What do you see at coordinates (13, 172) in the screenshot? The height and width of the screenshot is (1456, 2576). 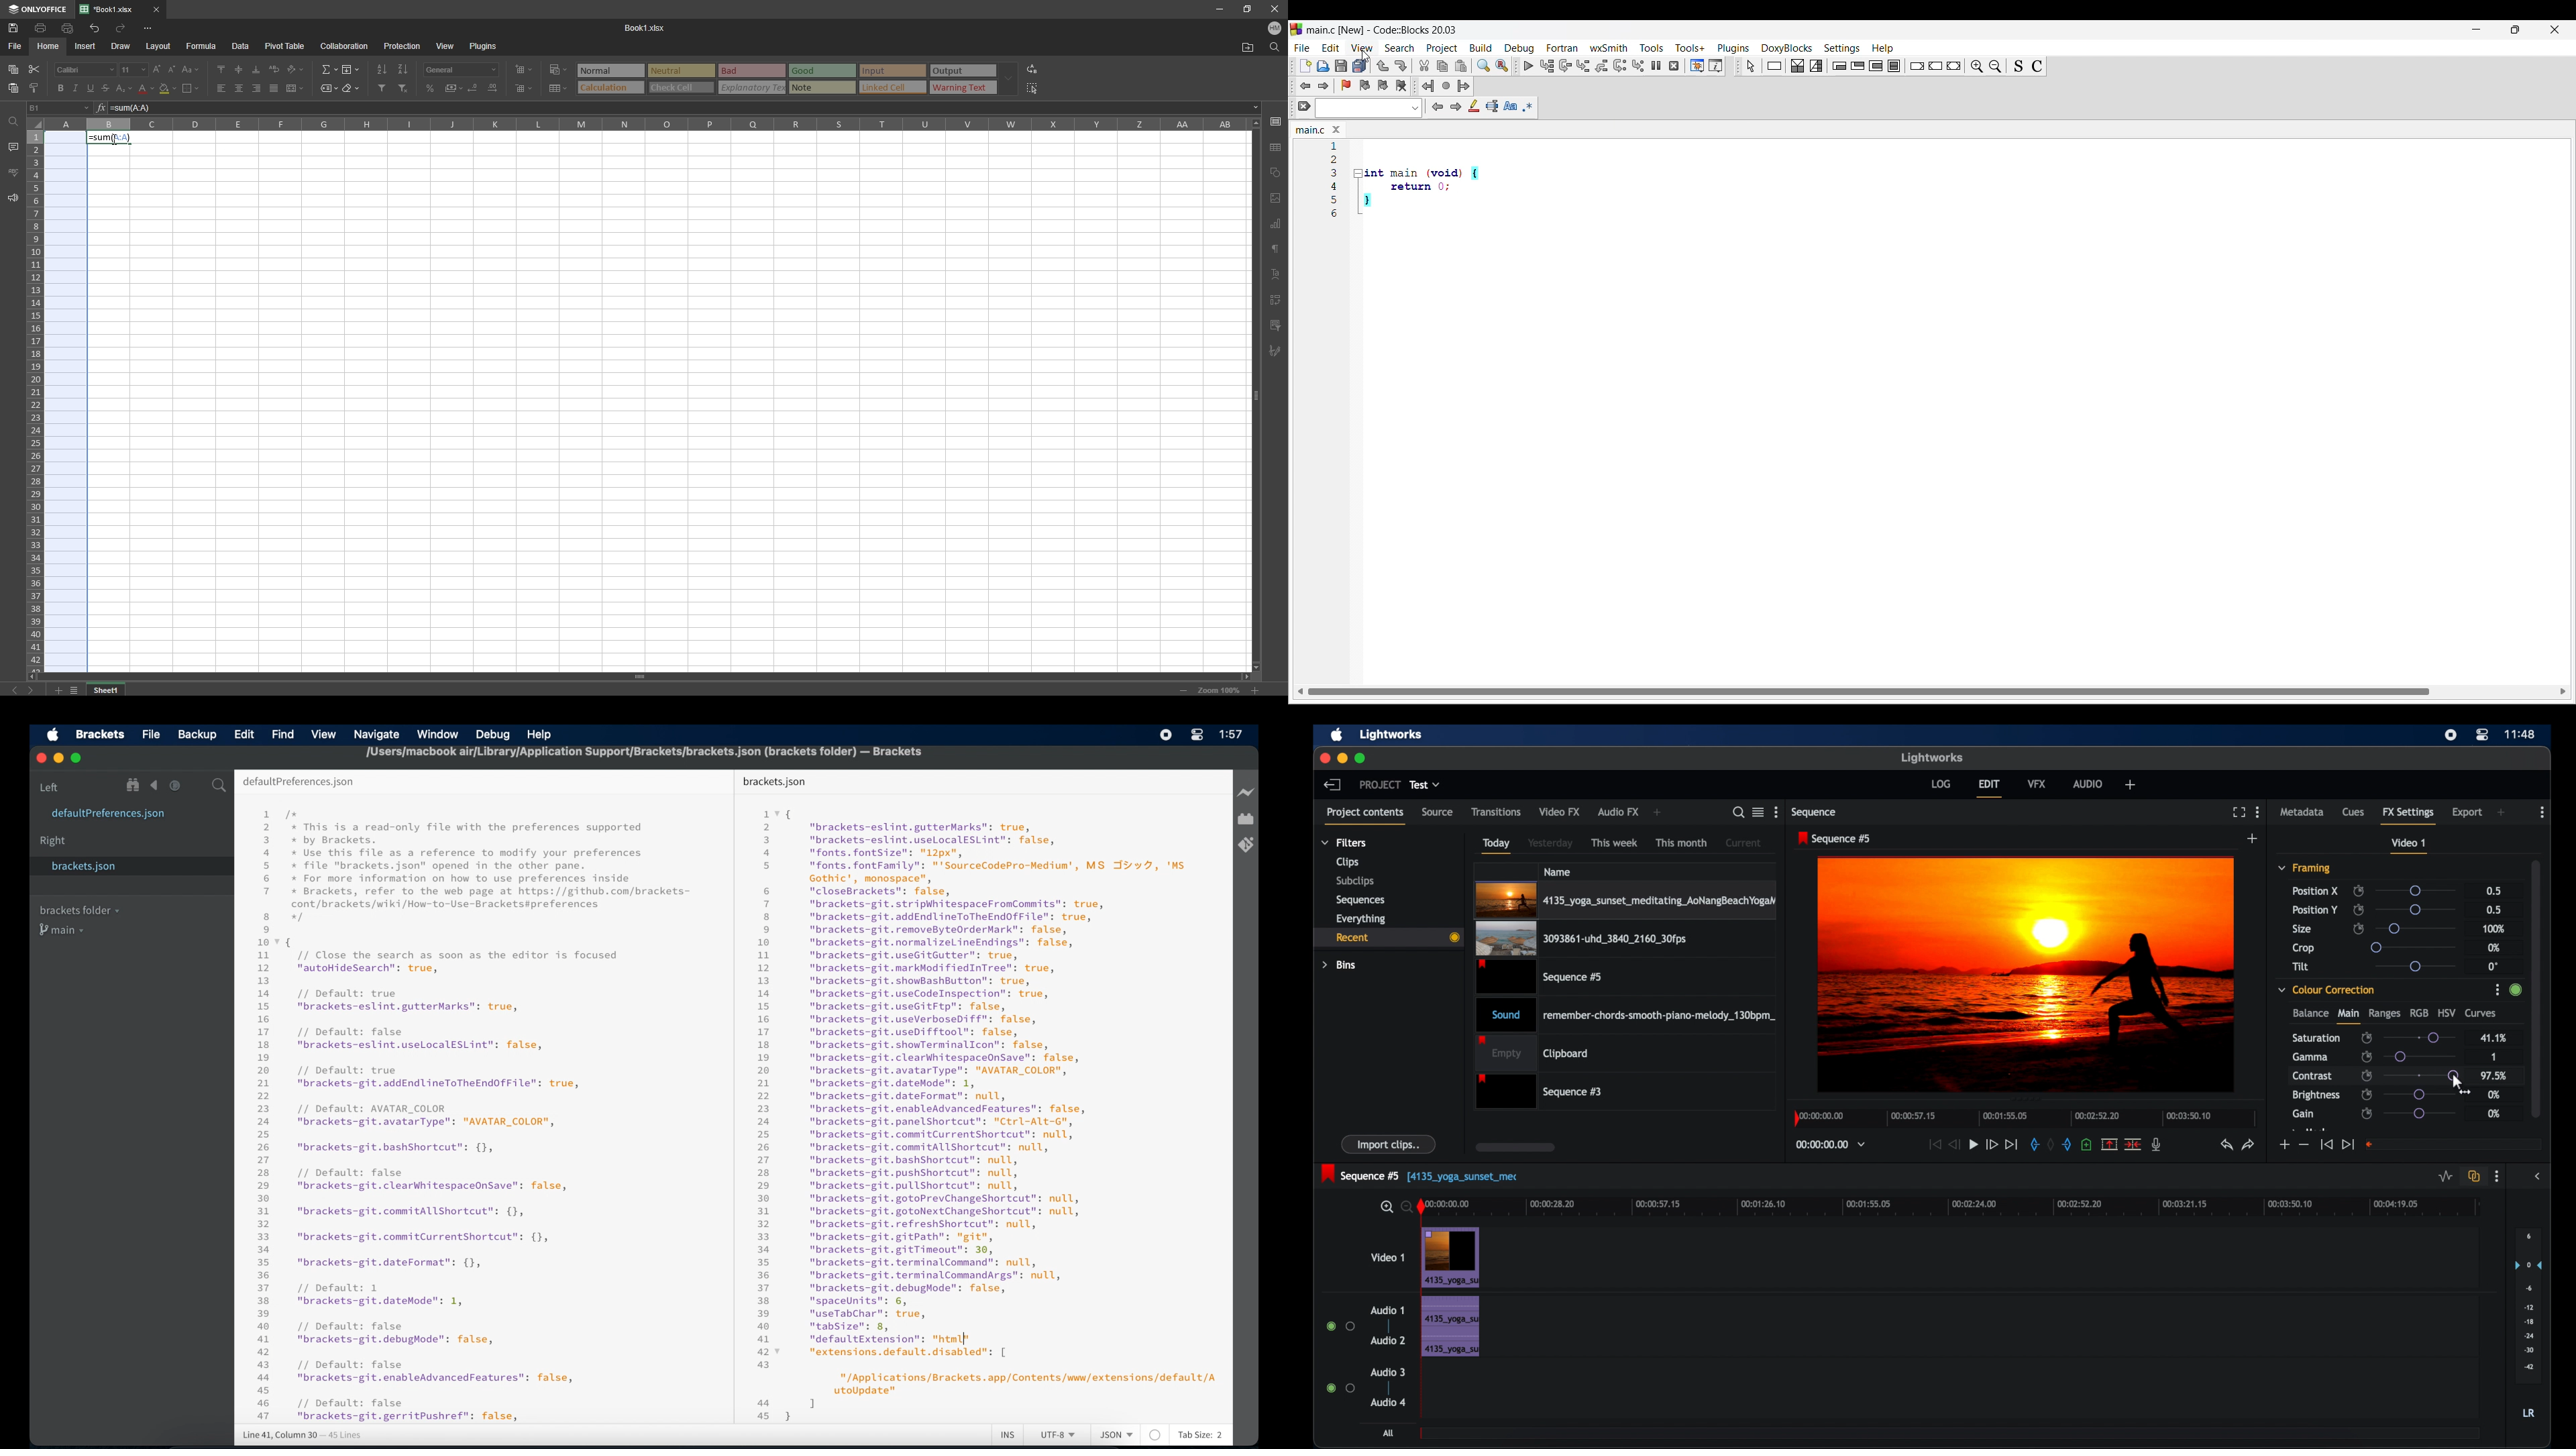 I see `spell check` at bounding box center [13, 172].